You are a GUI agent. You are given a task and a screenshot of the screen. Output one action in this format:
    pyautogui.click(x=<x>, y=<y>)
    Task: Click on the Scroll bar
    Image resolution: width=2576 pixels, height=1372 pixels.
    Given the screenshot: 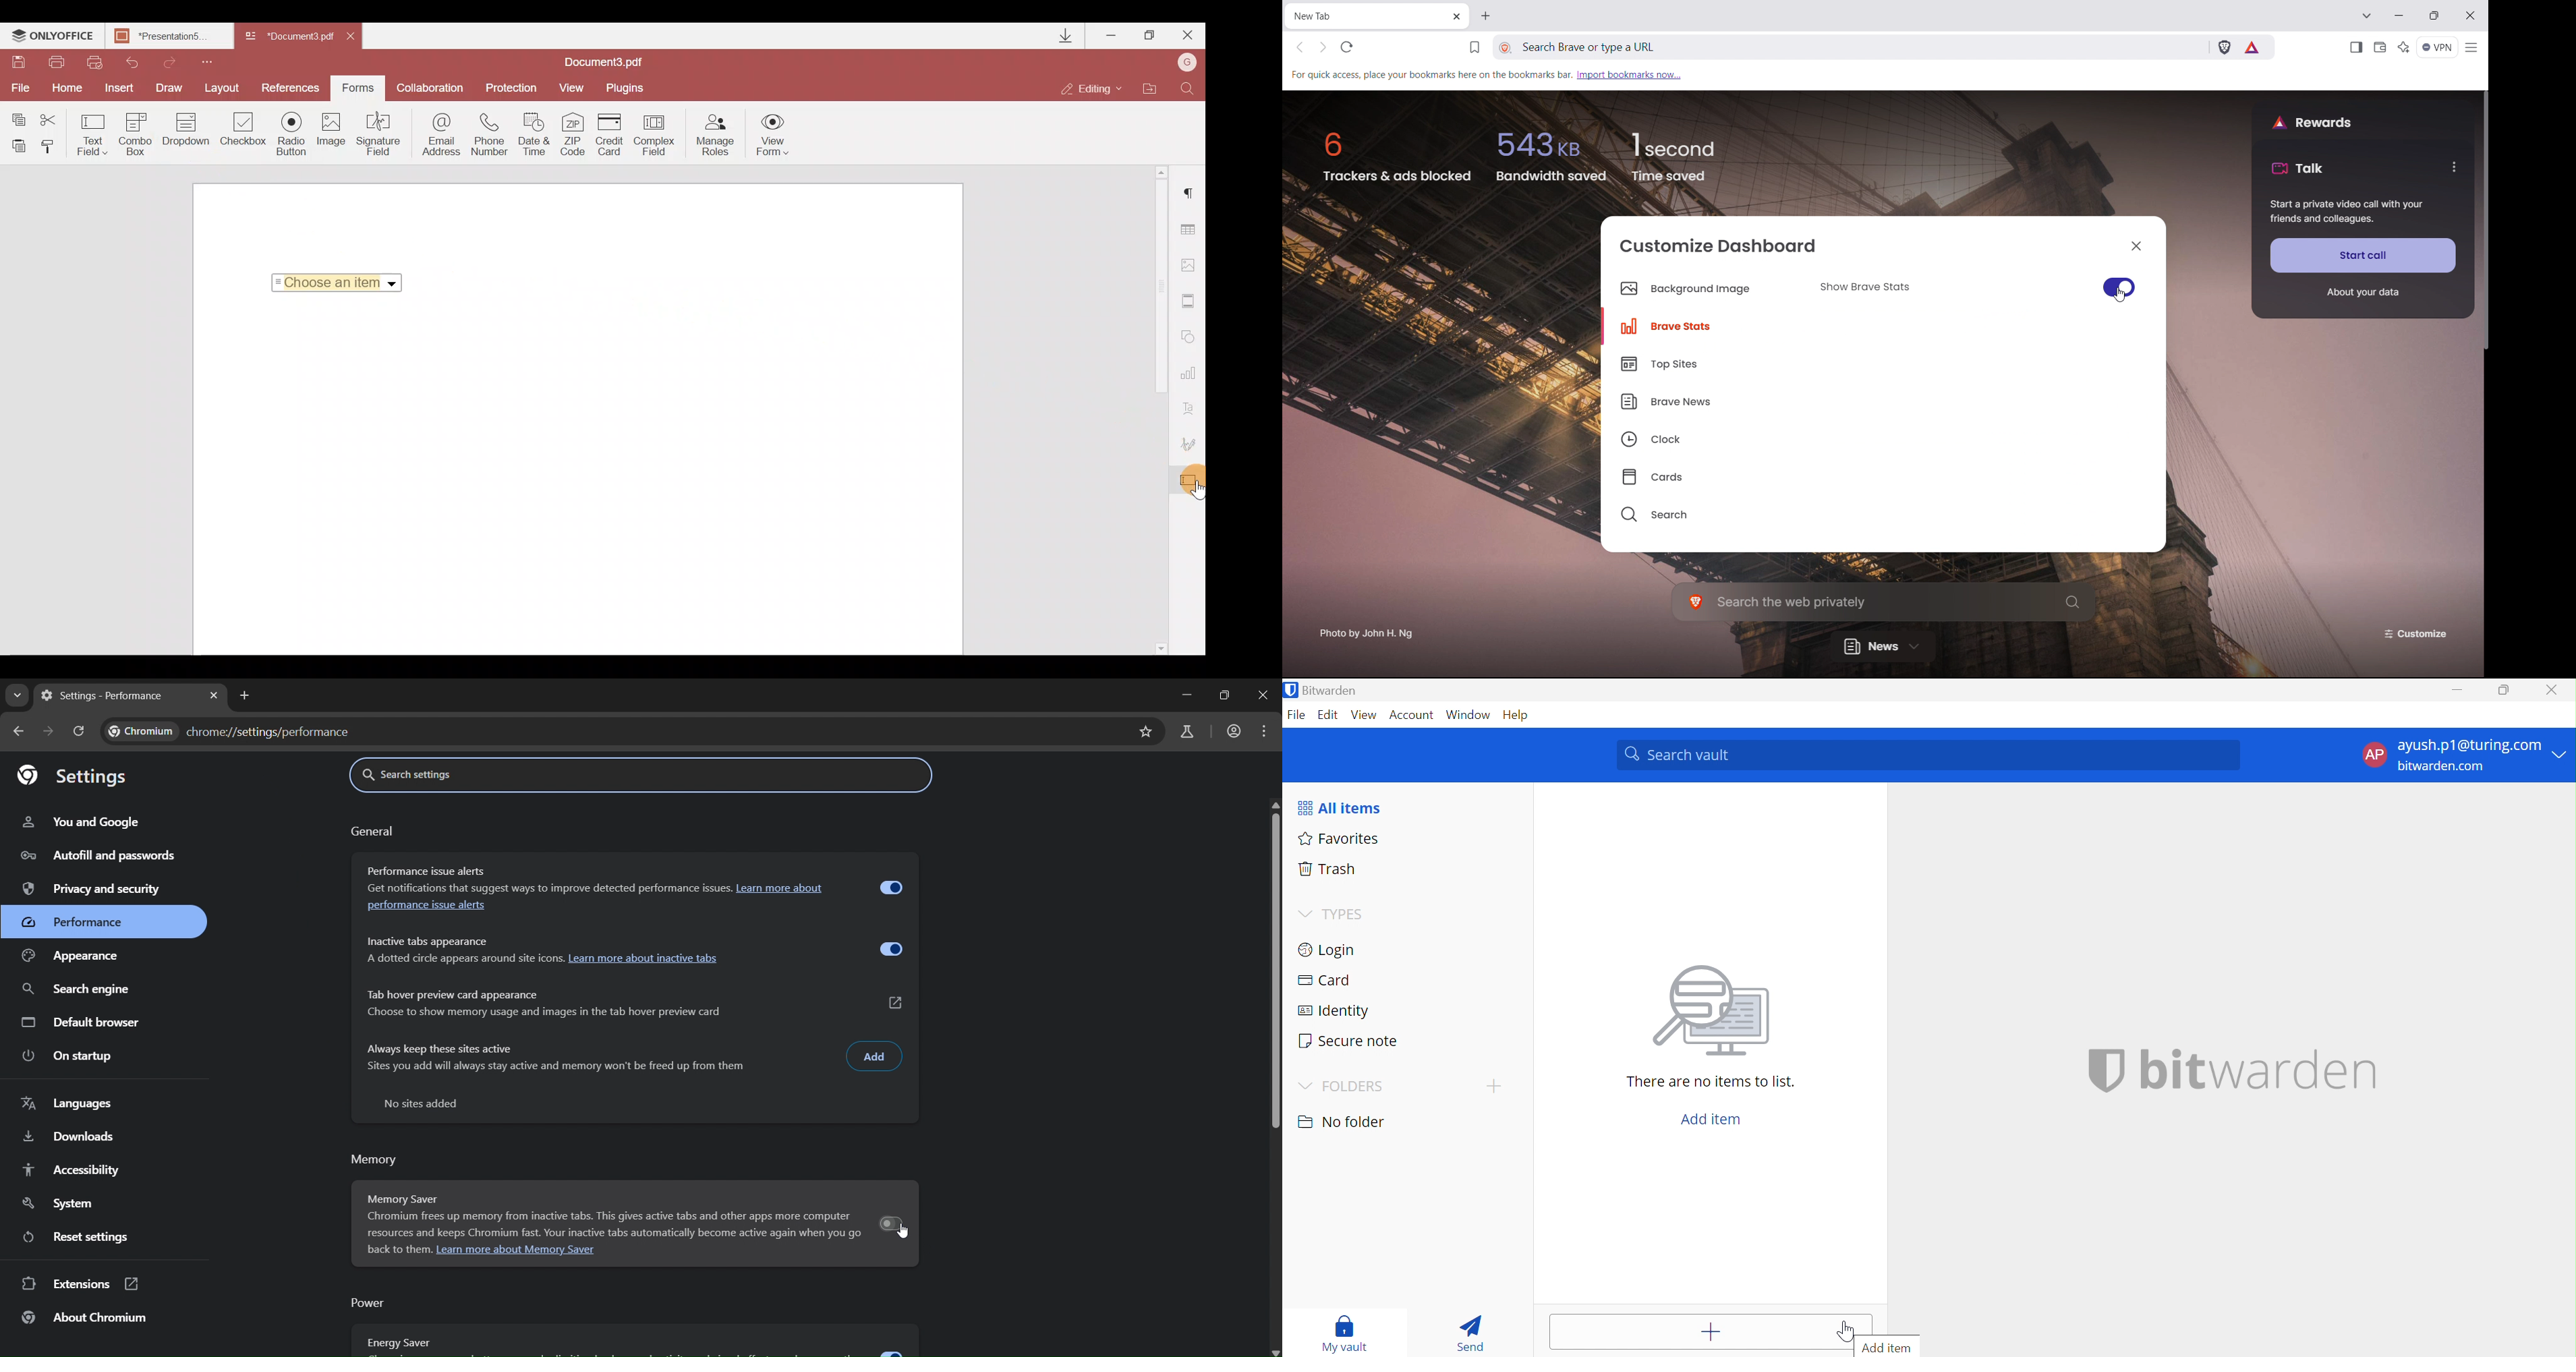 What is the action you would take?
    pyautogui.click(x=1157, y=410)
    